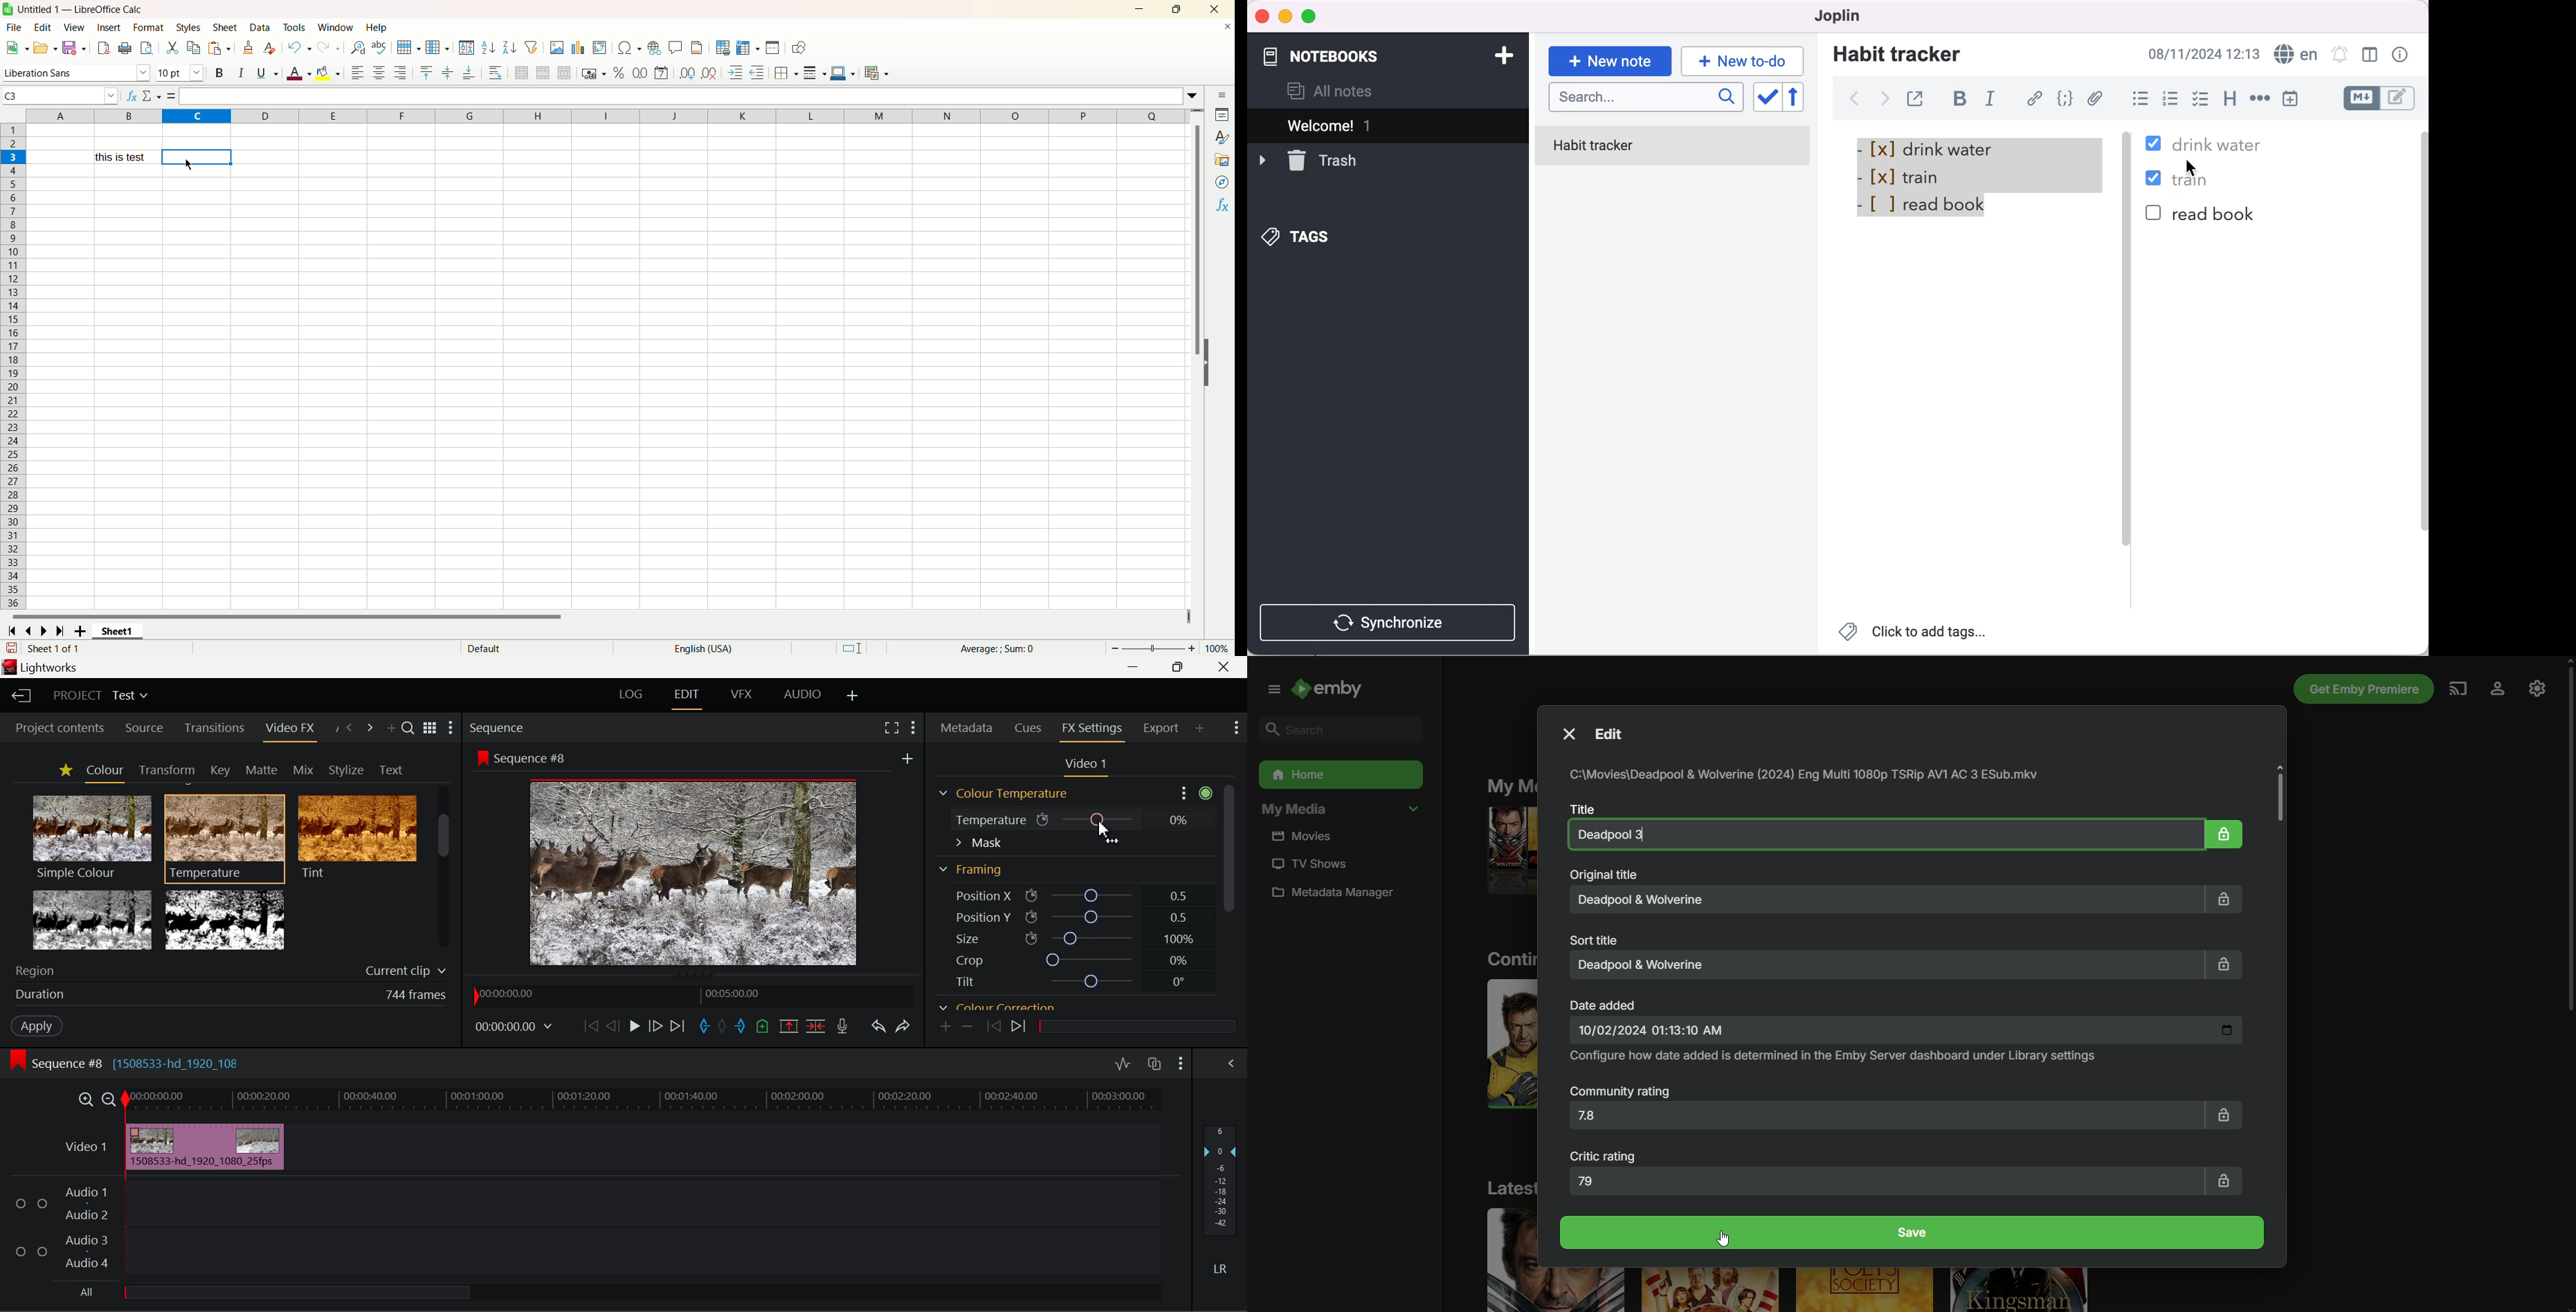 The width and height of the screenshot is (2576, 1316). Describe the element at coordinates (2036, 98) in the screenshot. I see `hyperlink` at that location.